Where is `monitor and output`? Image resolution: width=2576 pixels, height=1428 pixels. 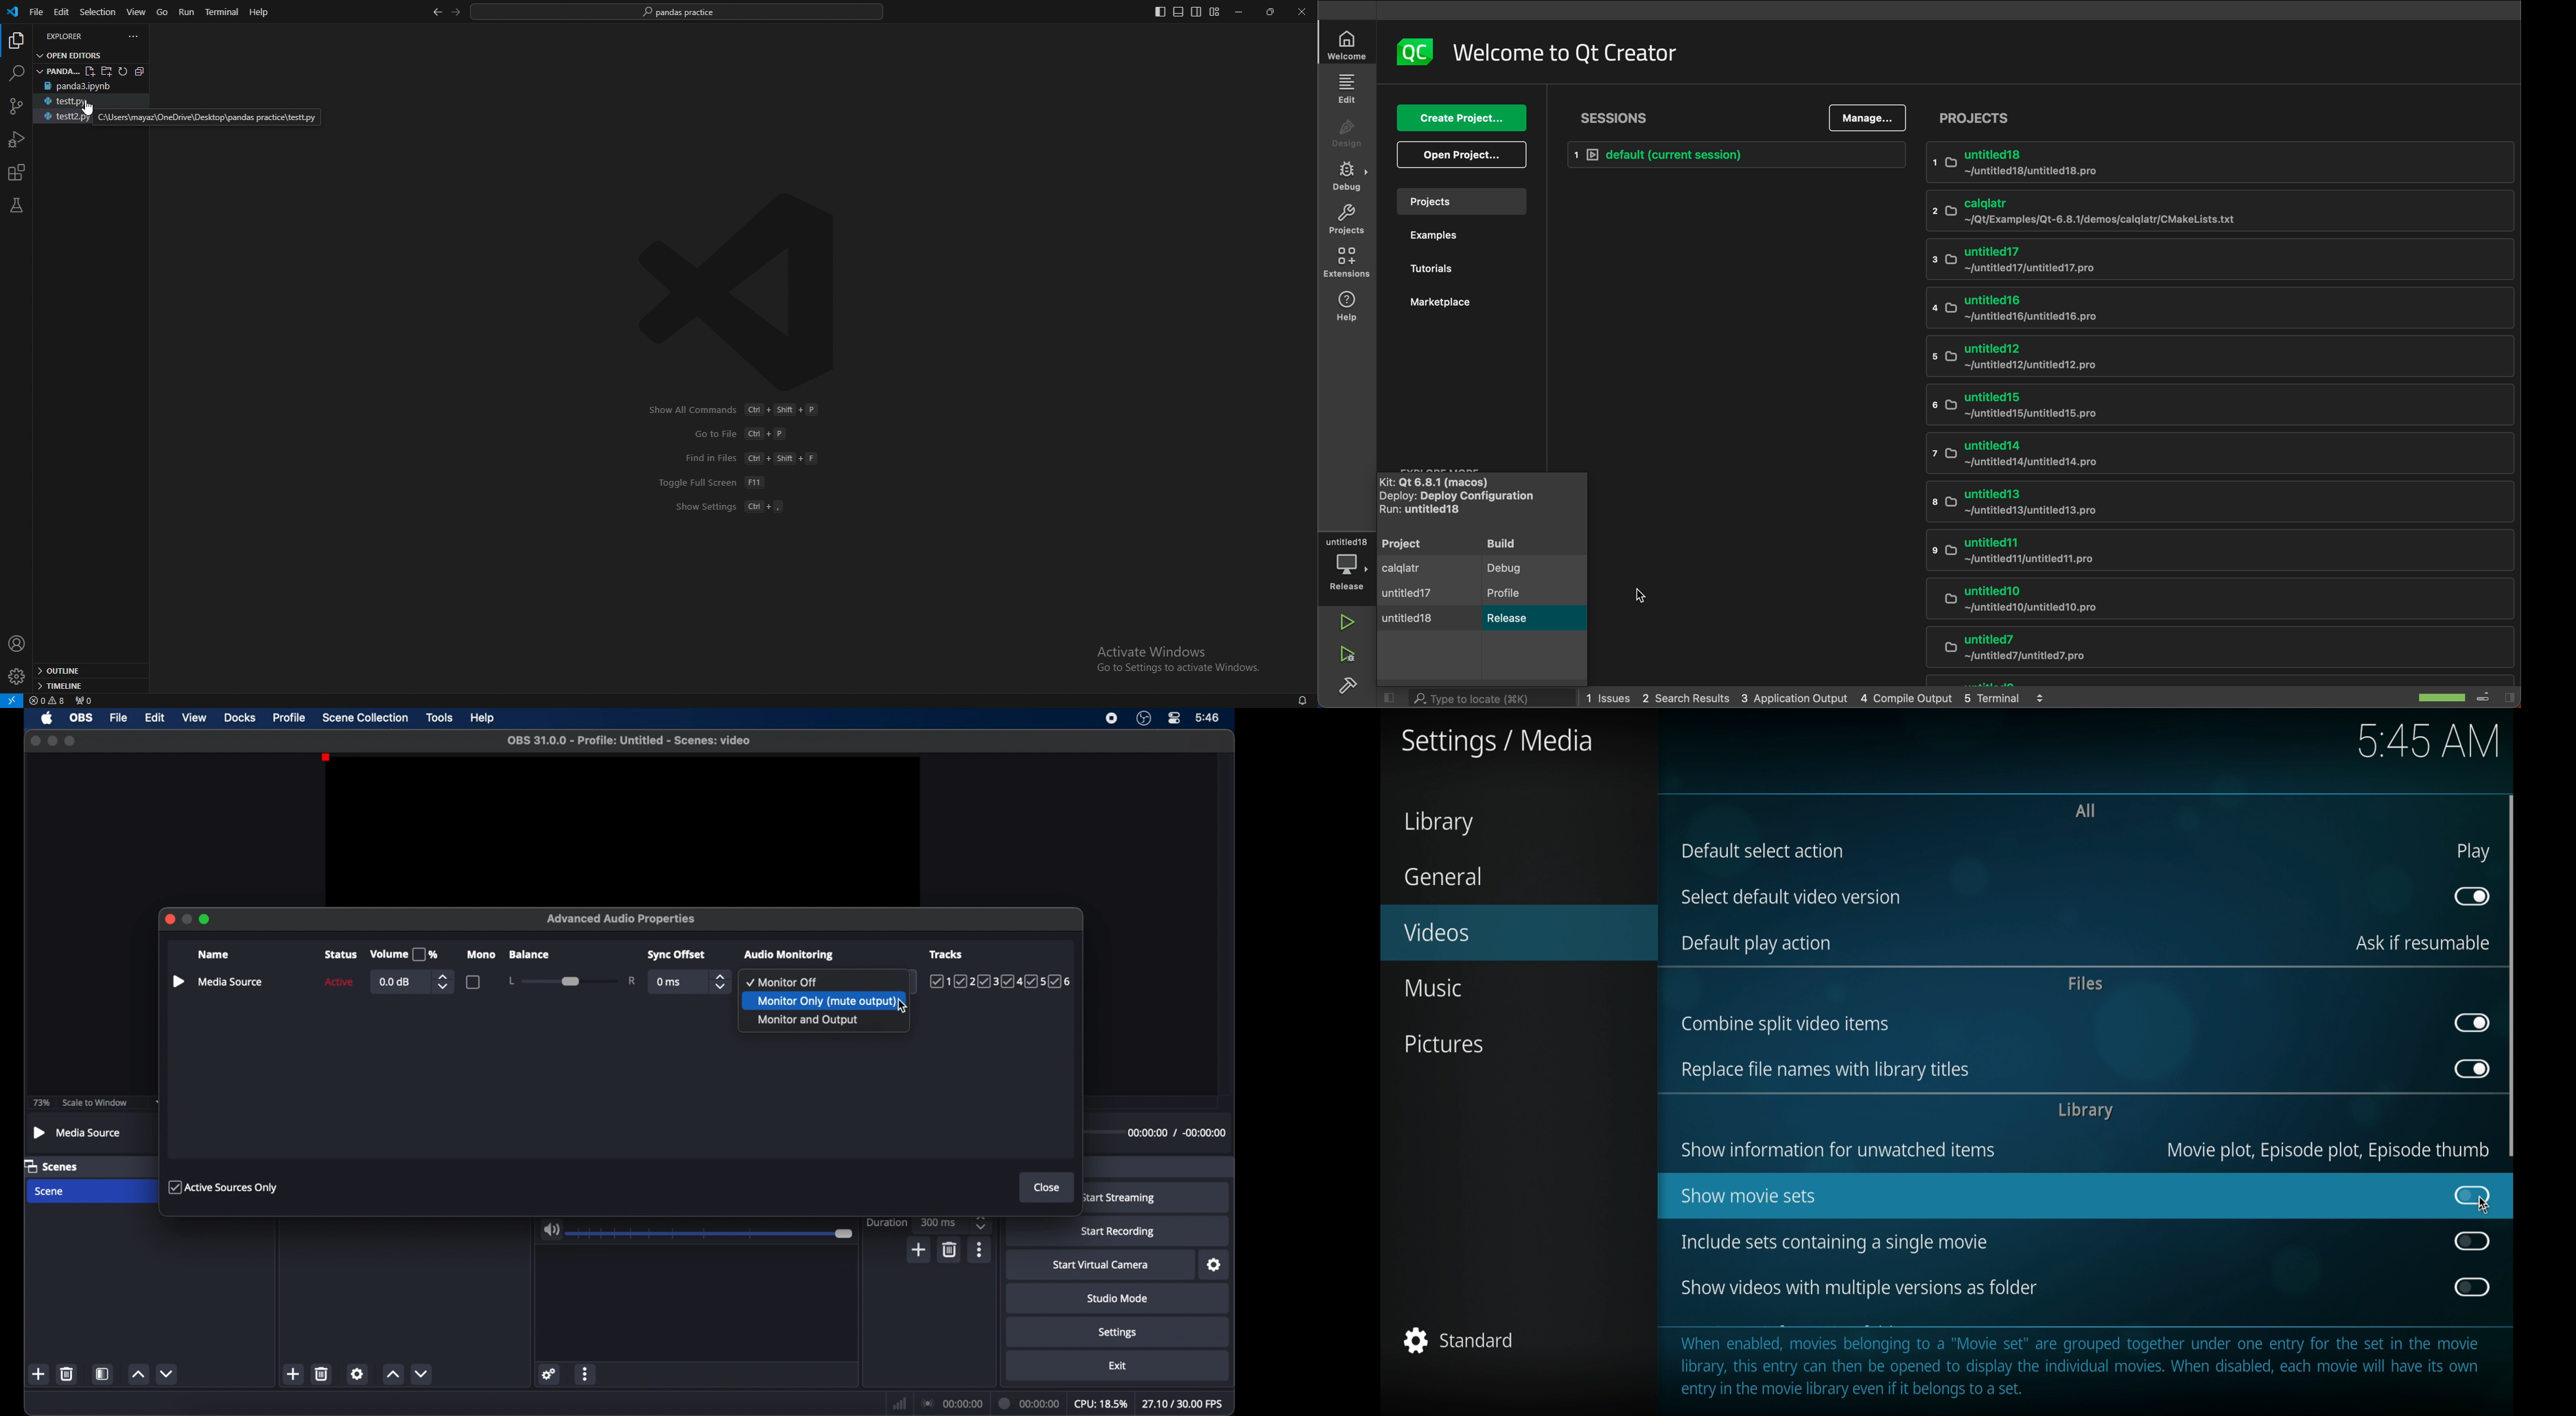 monitor and output is located at coordinates (808, 1020).